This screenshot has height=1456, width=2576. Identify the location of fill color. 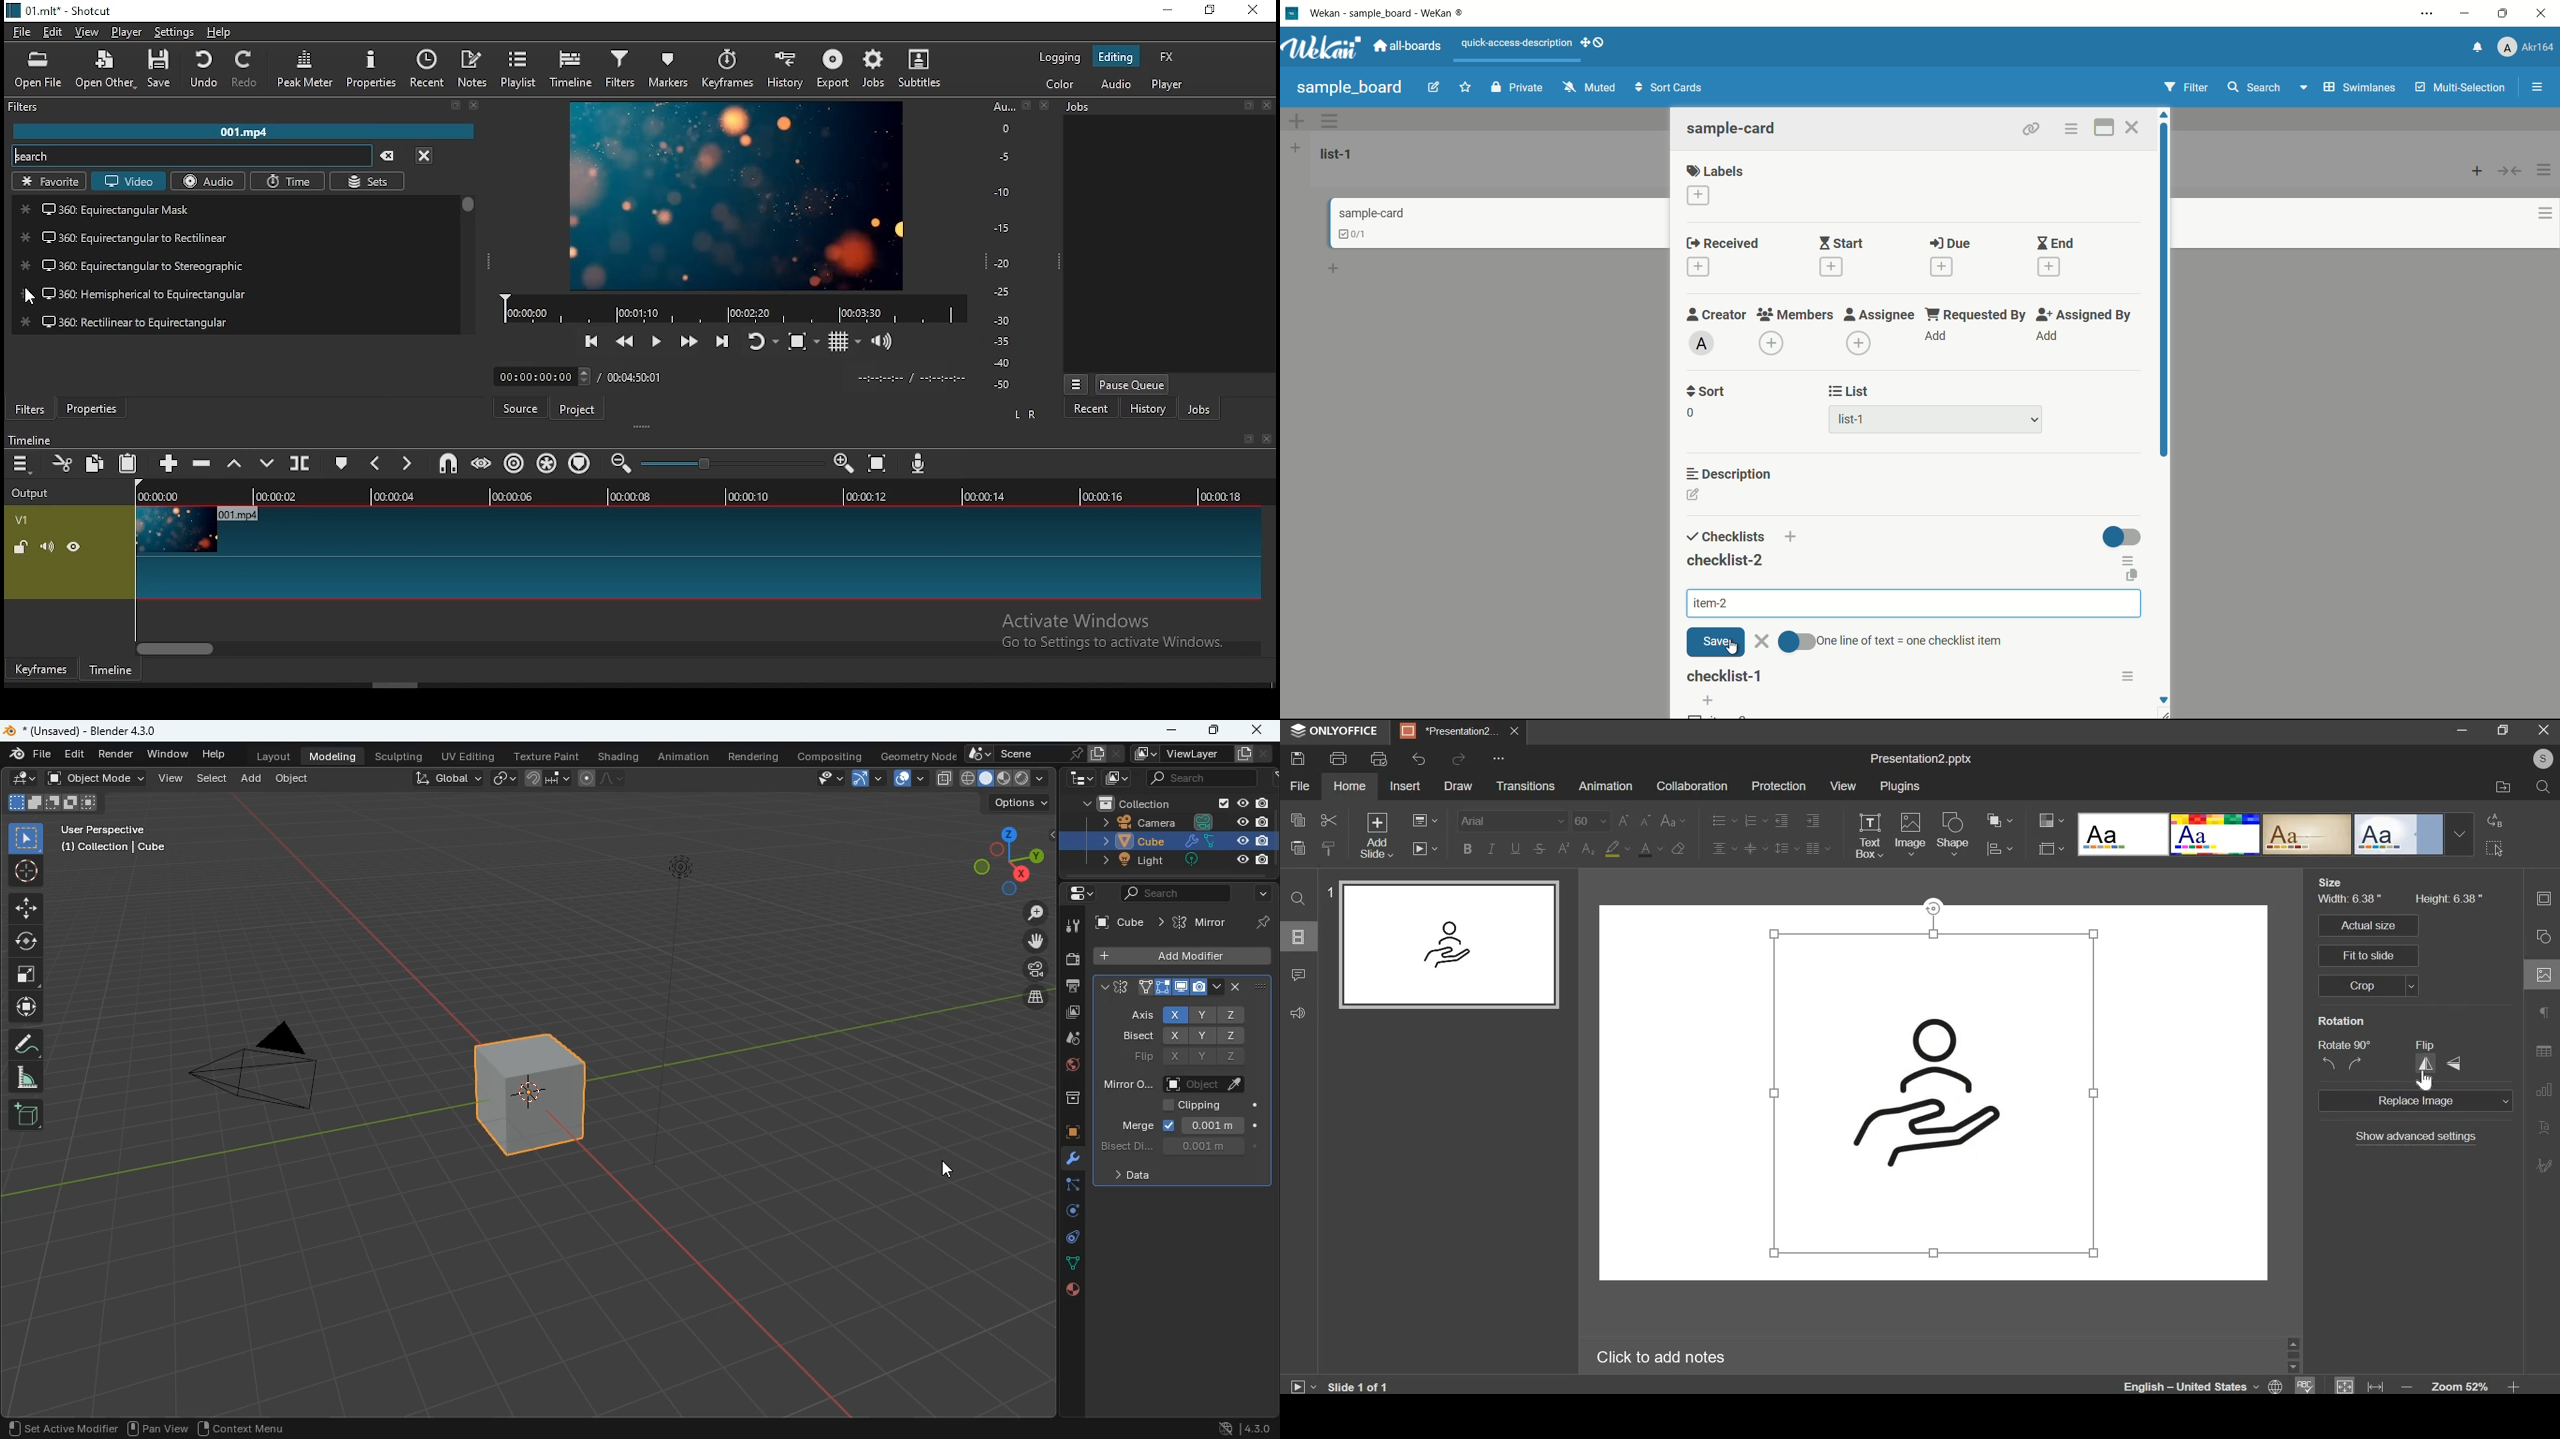
(1616, 849).